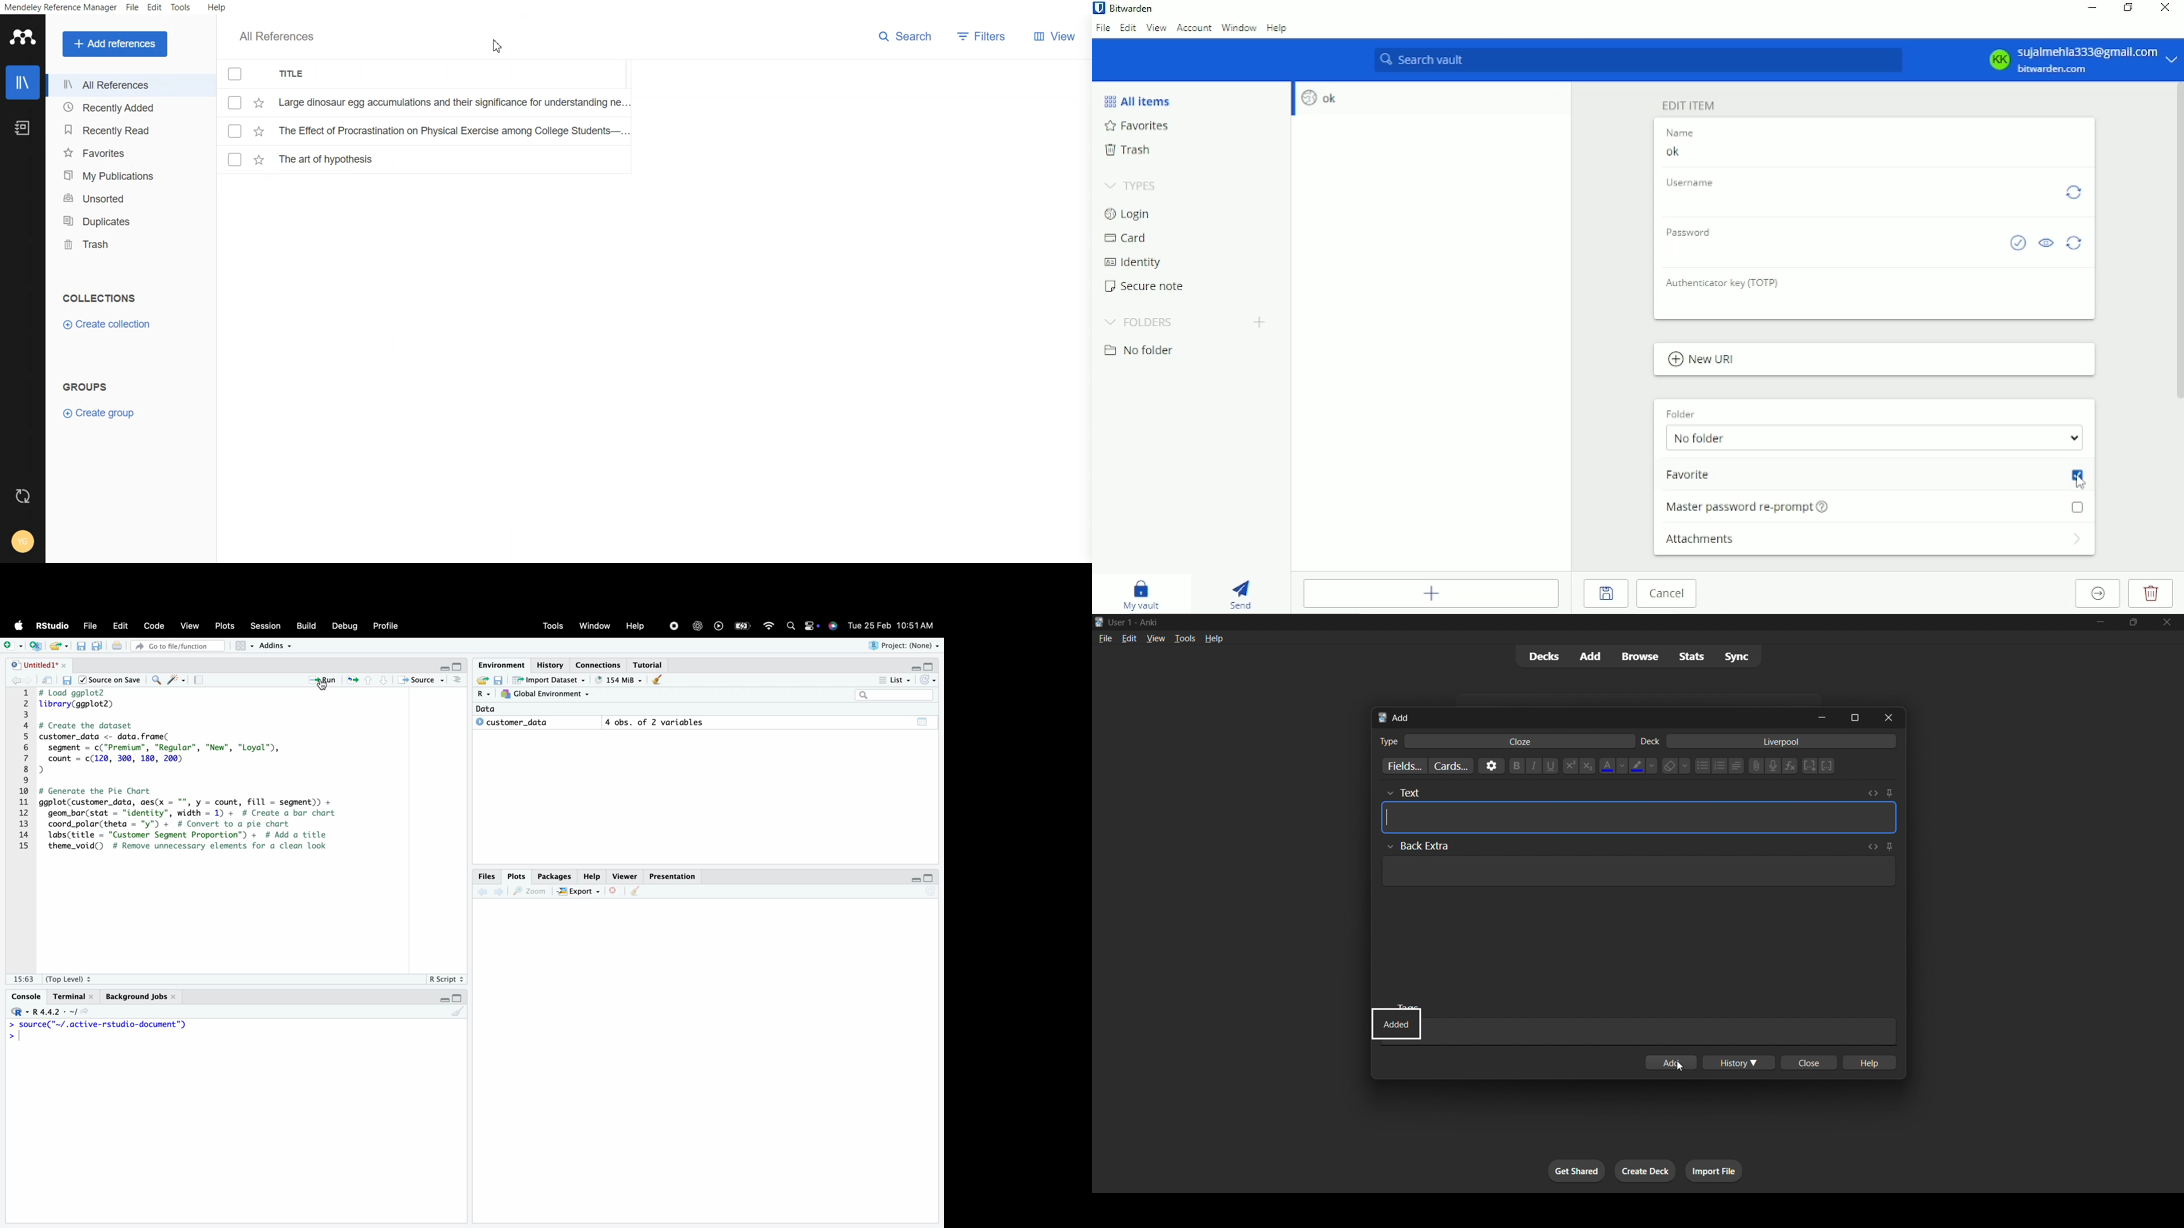  Describe the element at coordinates (913, 668) in the screenshot. I see `minimise` at that location.